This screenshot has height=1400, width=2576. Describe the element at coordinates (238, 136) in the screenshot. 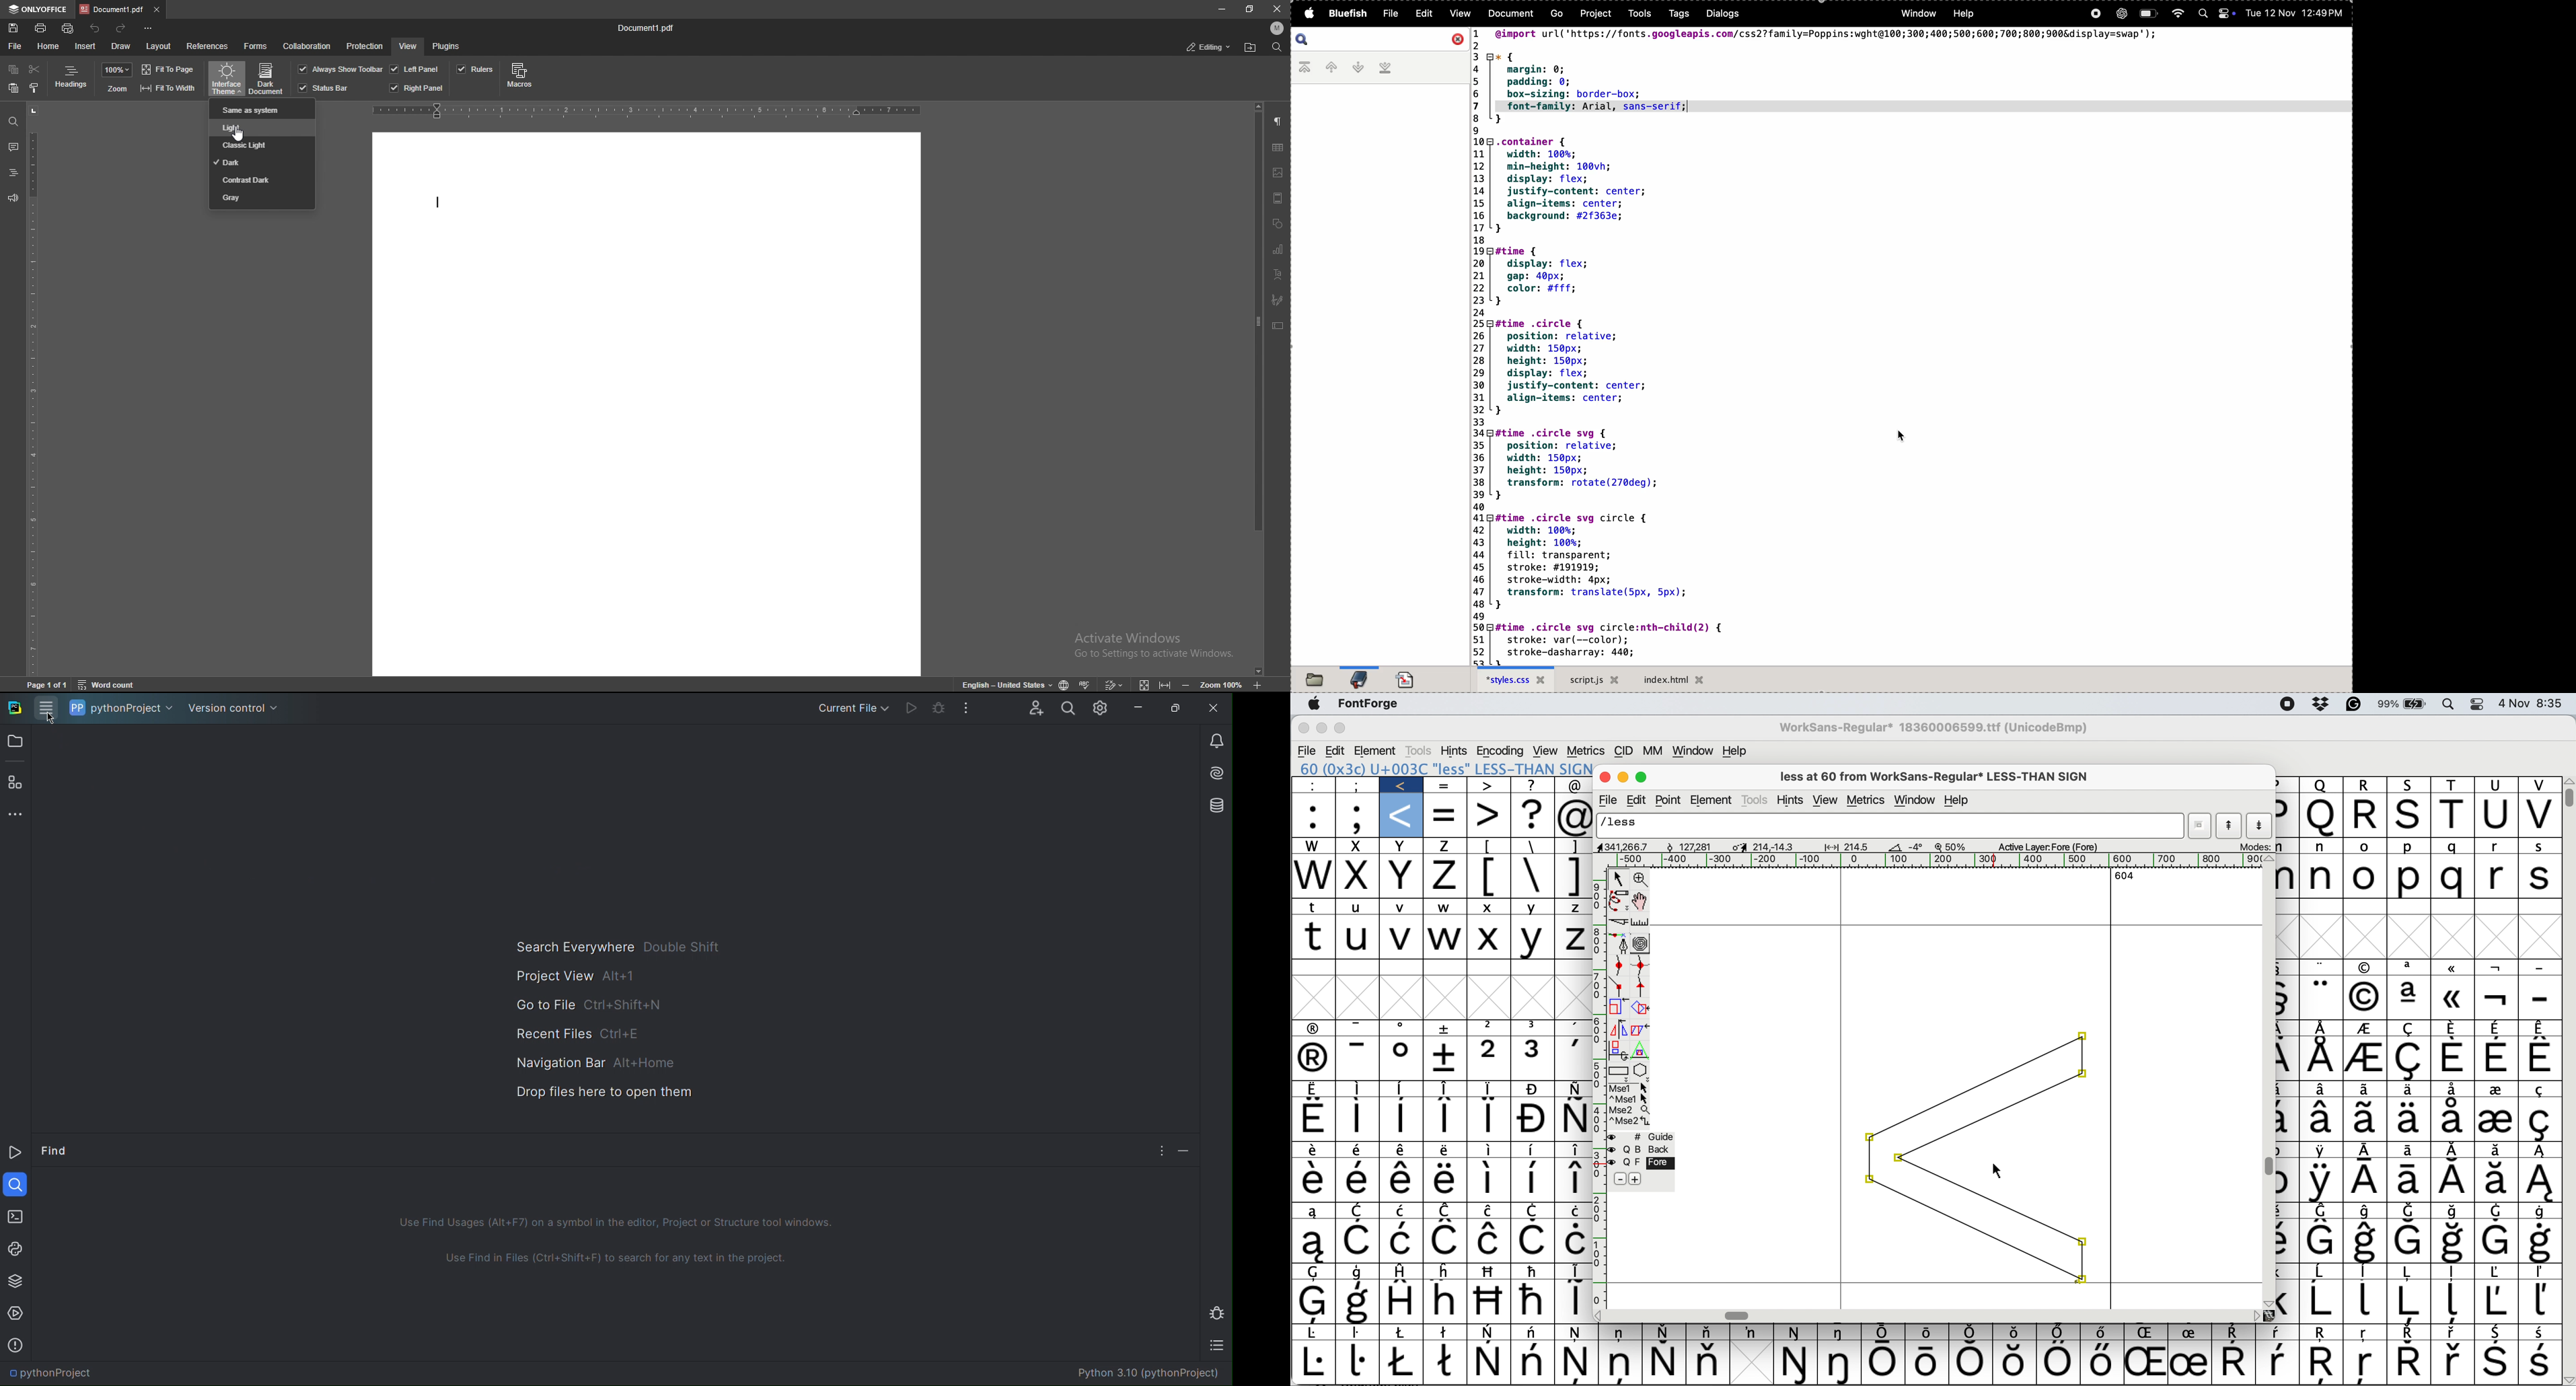

I see `cursor` at that location.